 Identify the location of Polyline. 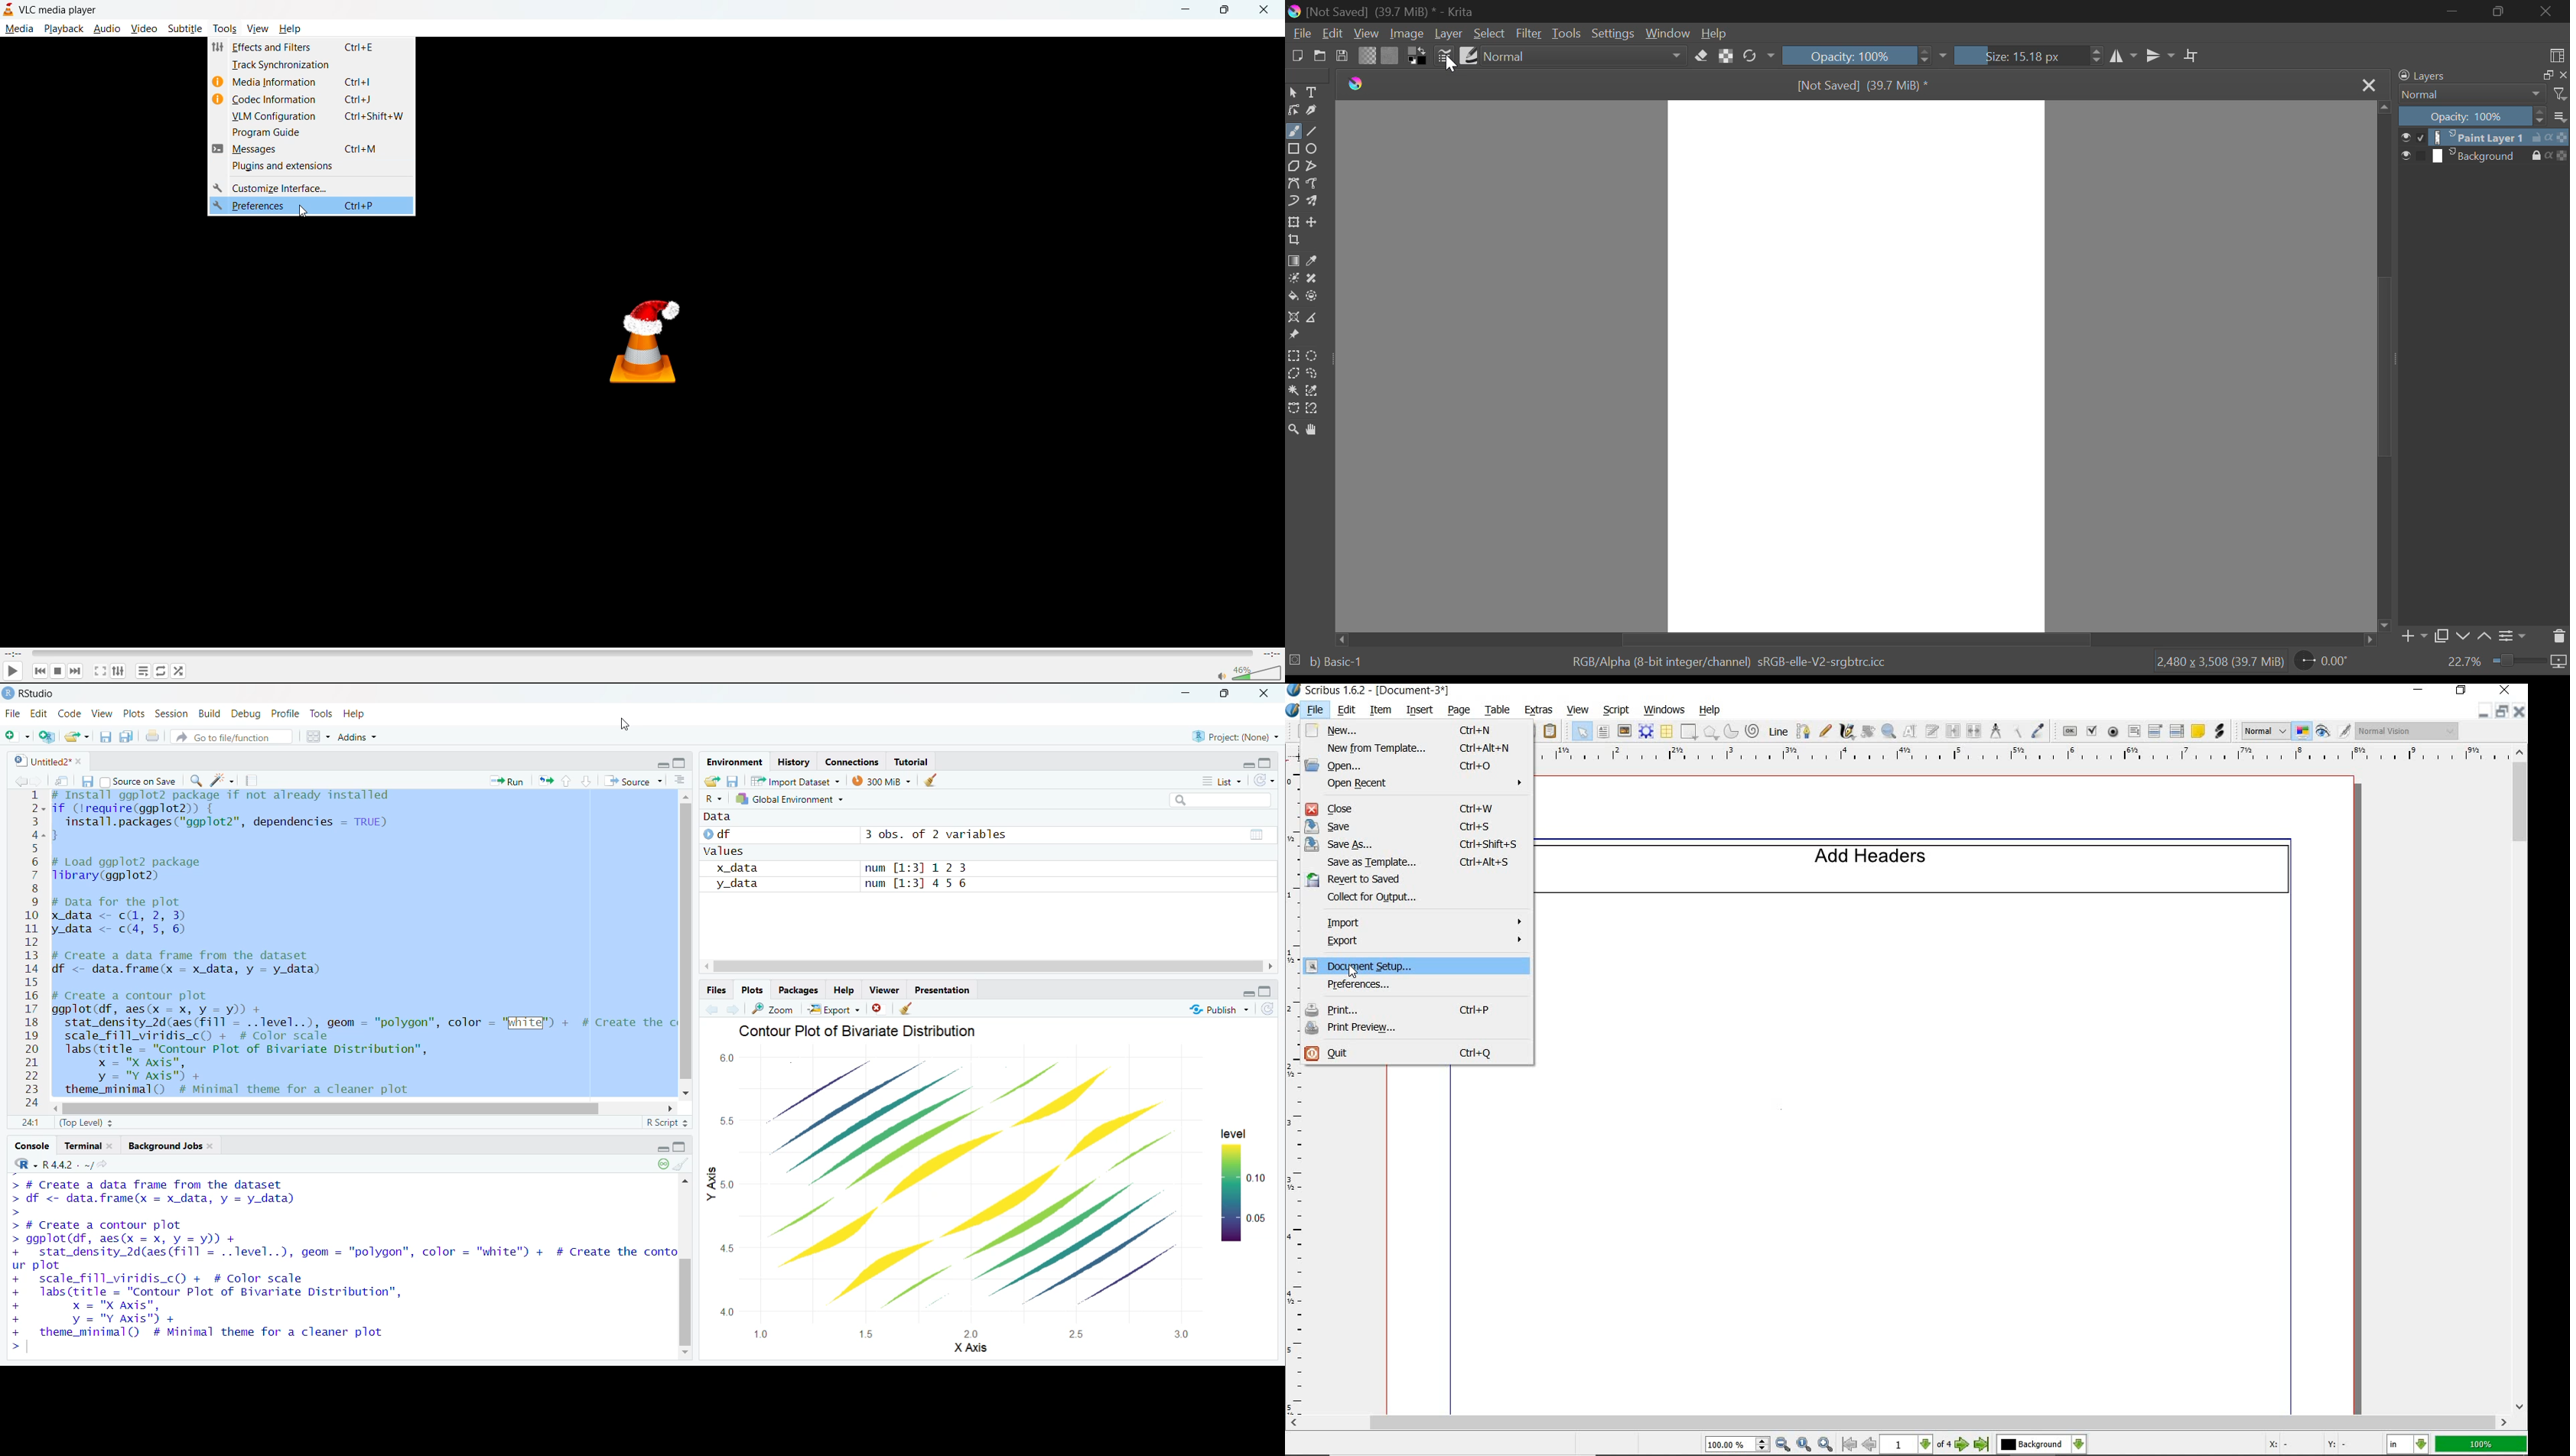
(1314, 166).